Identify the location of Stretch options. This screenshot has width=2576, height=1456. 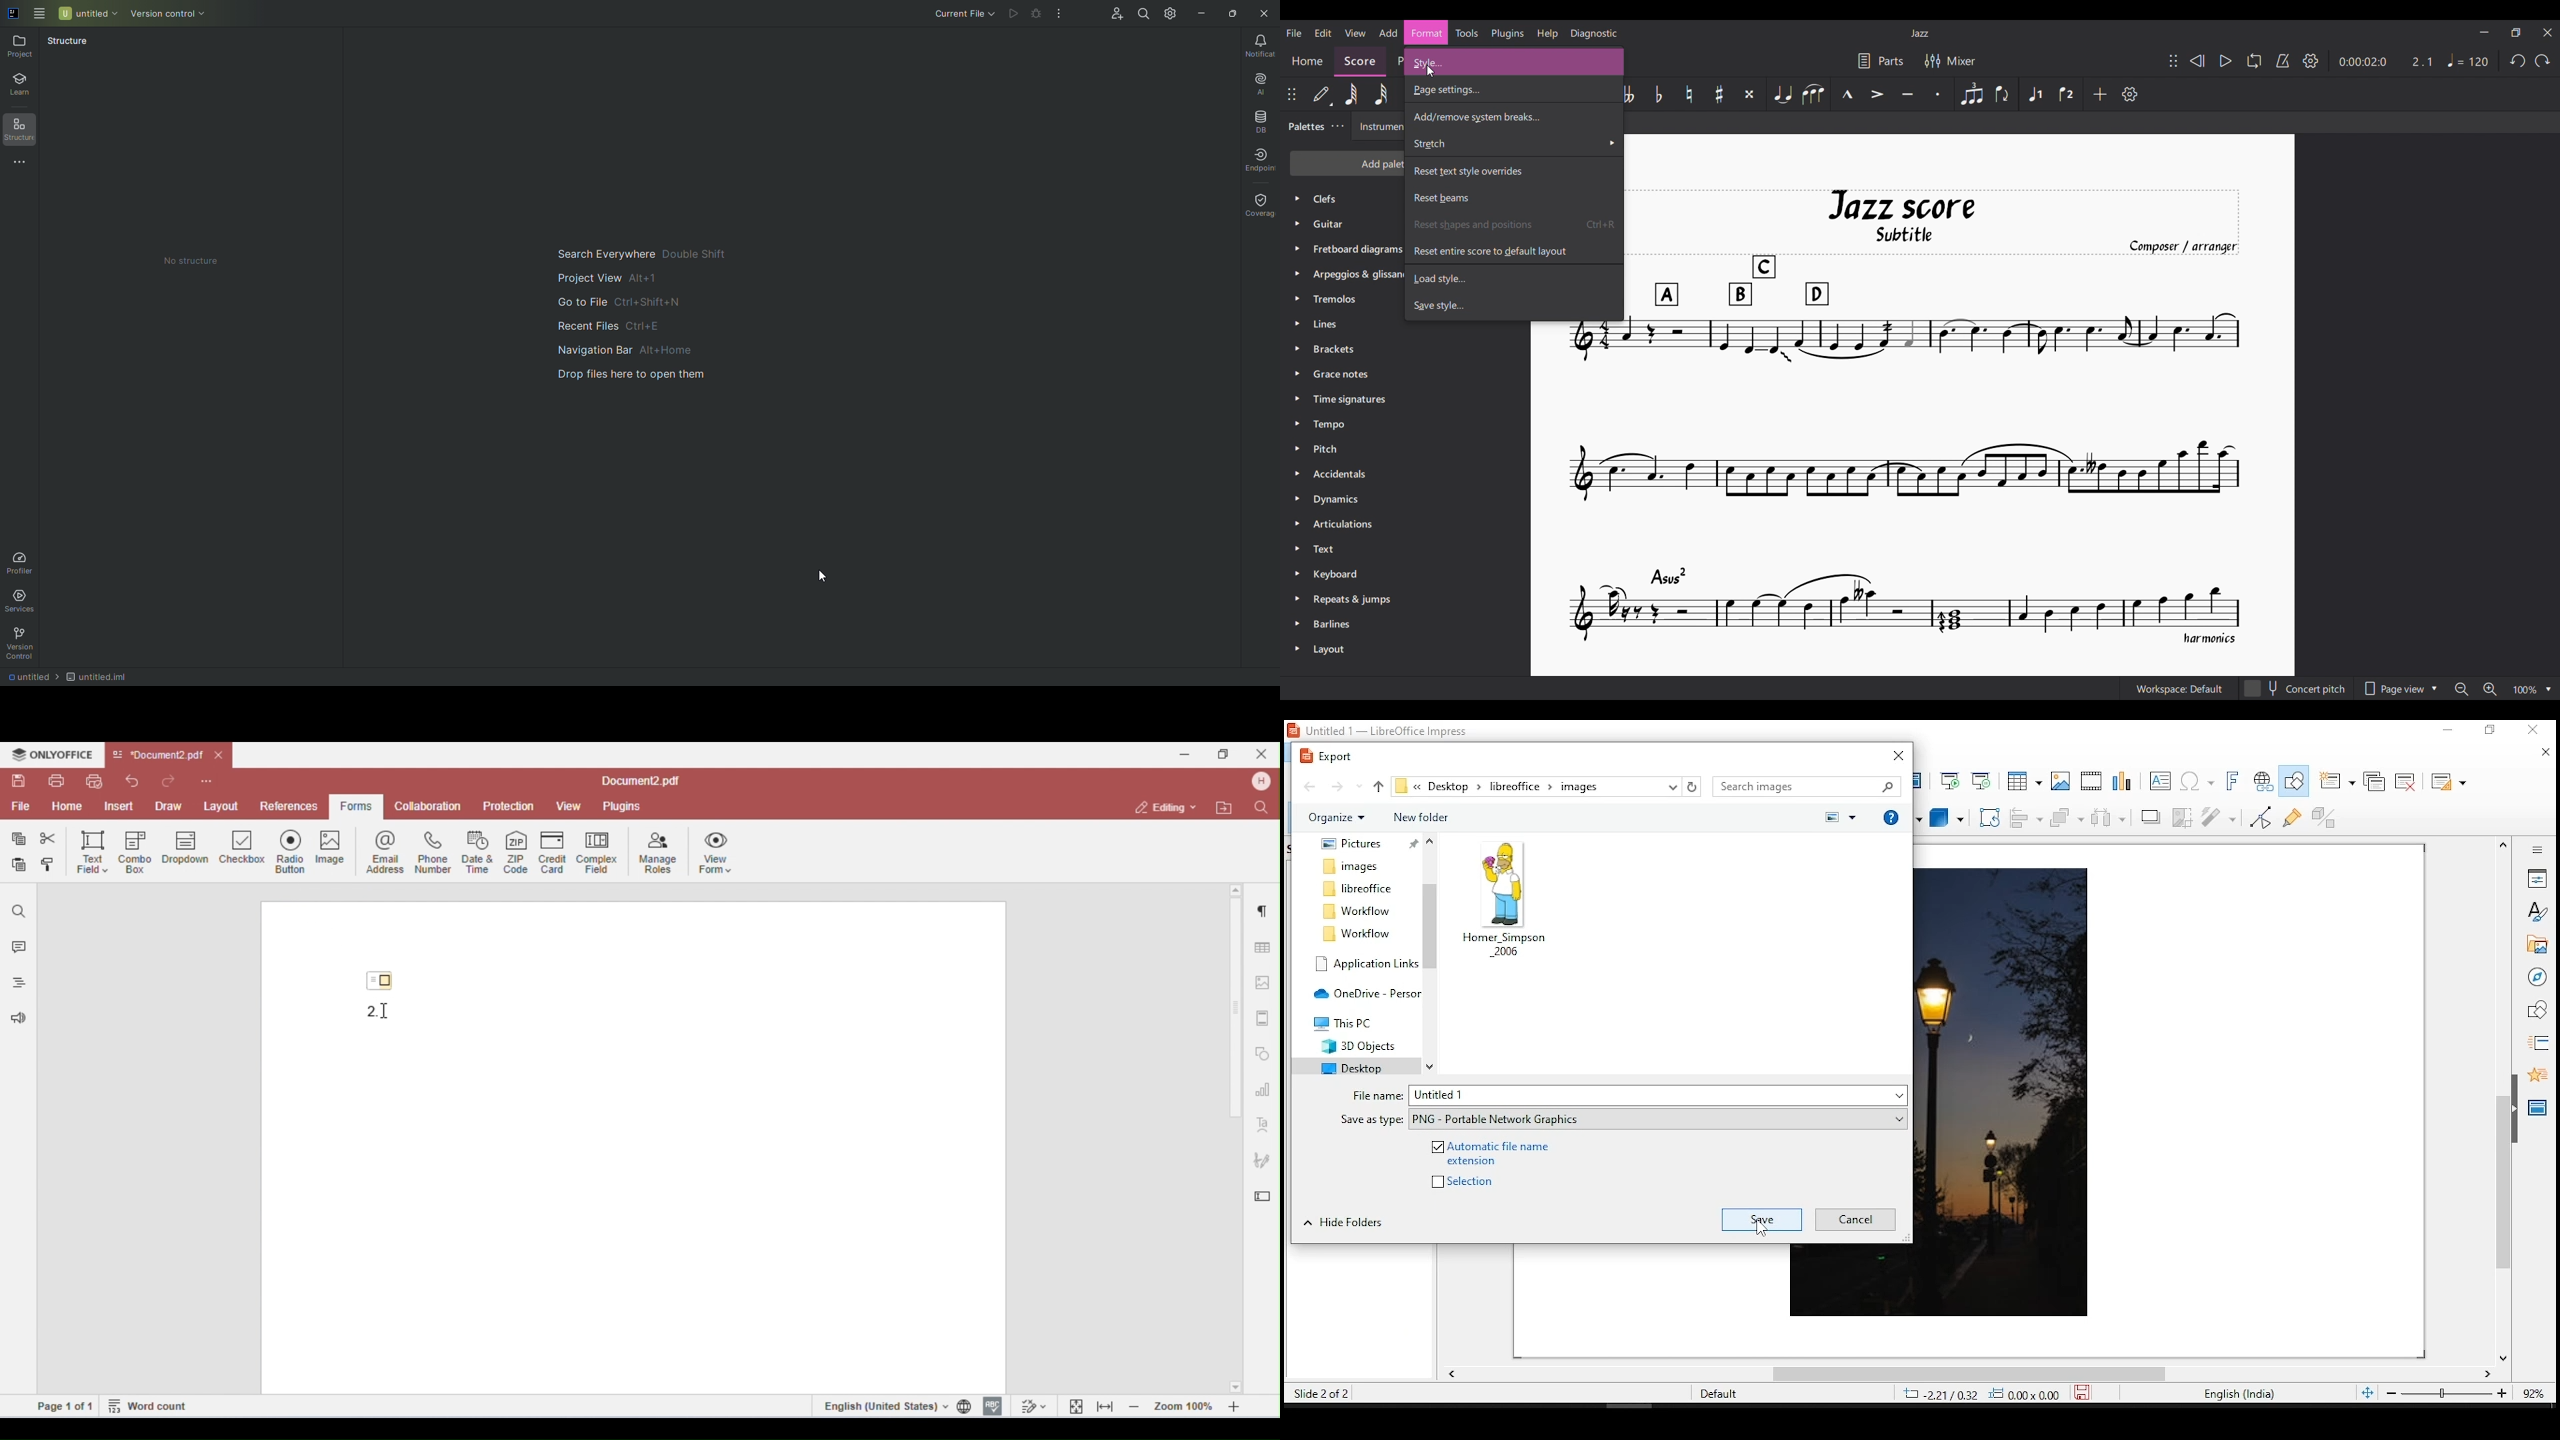
(1514, 143).